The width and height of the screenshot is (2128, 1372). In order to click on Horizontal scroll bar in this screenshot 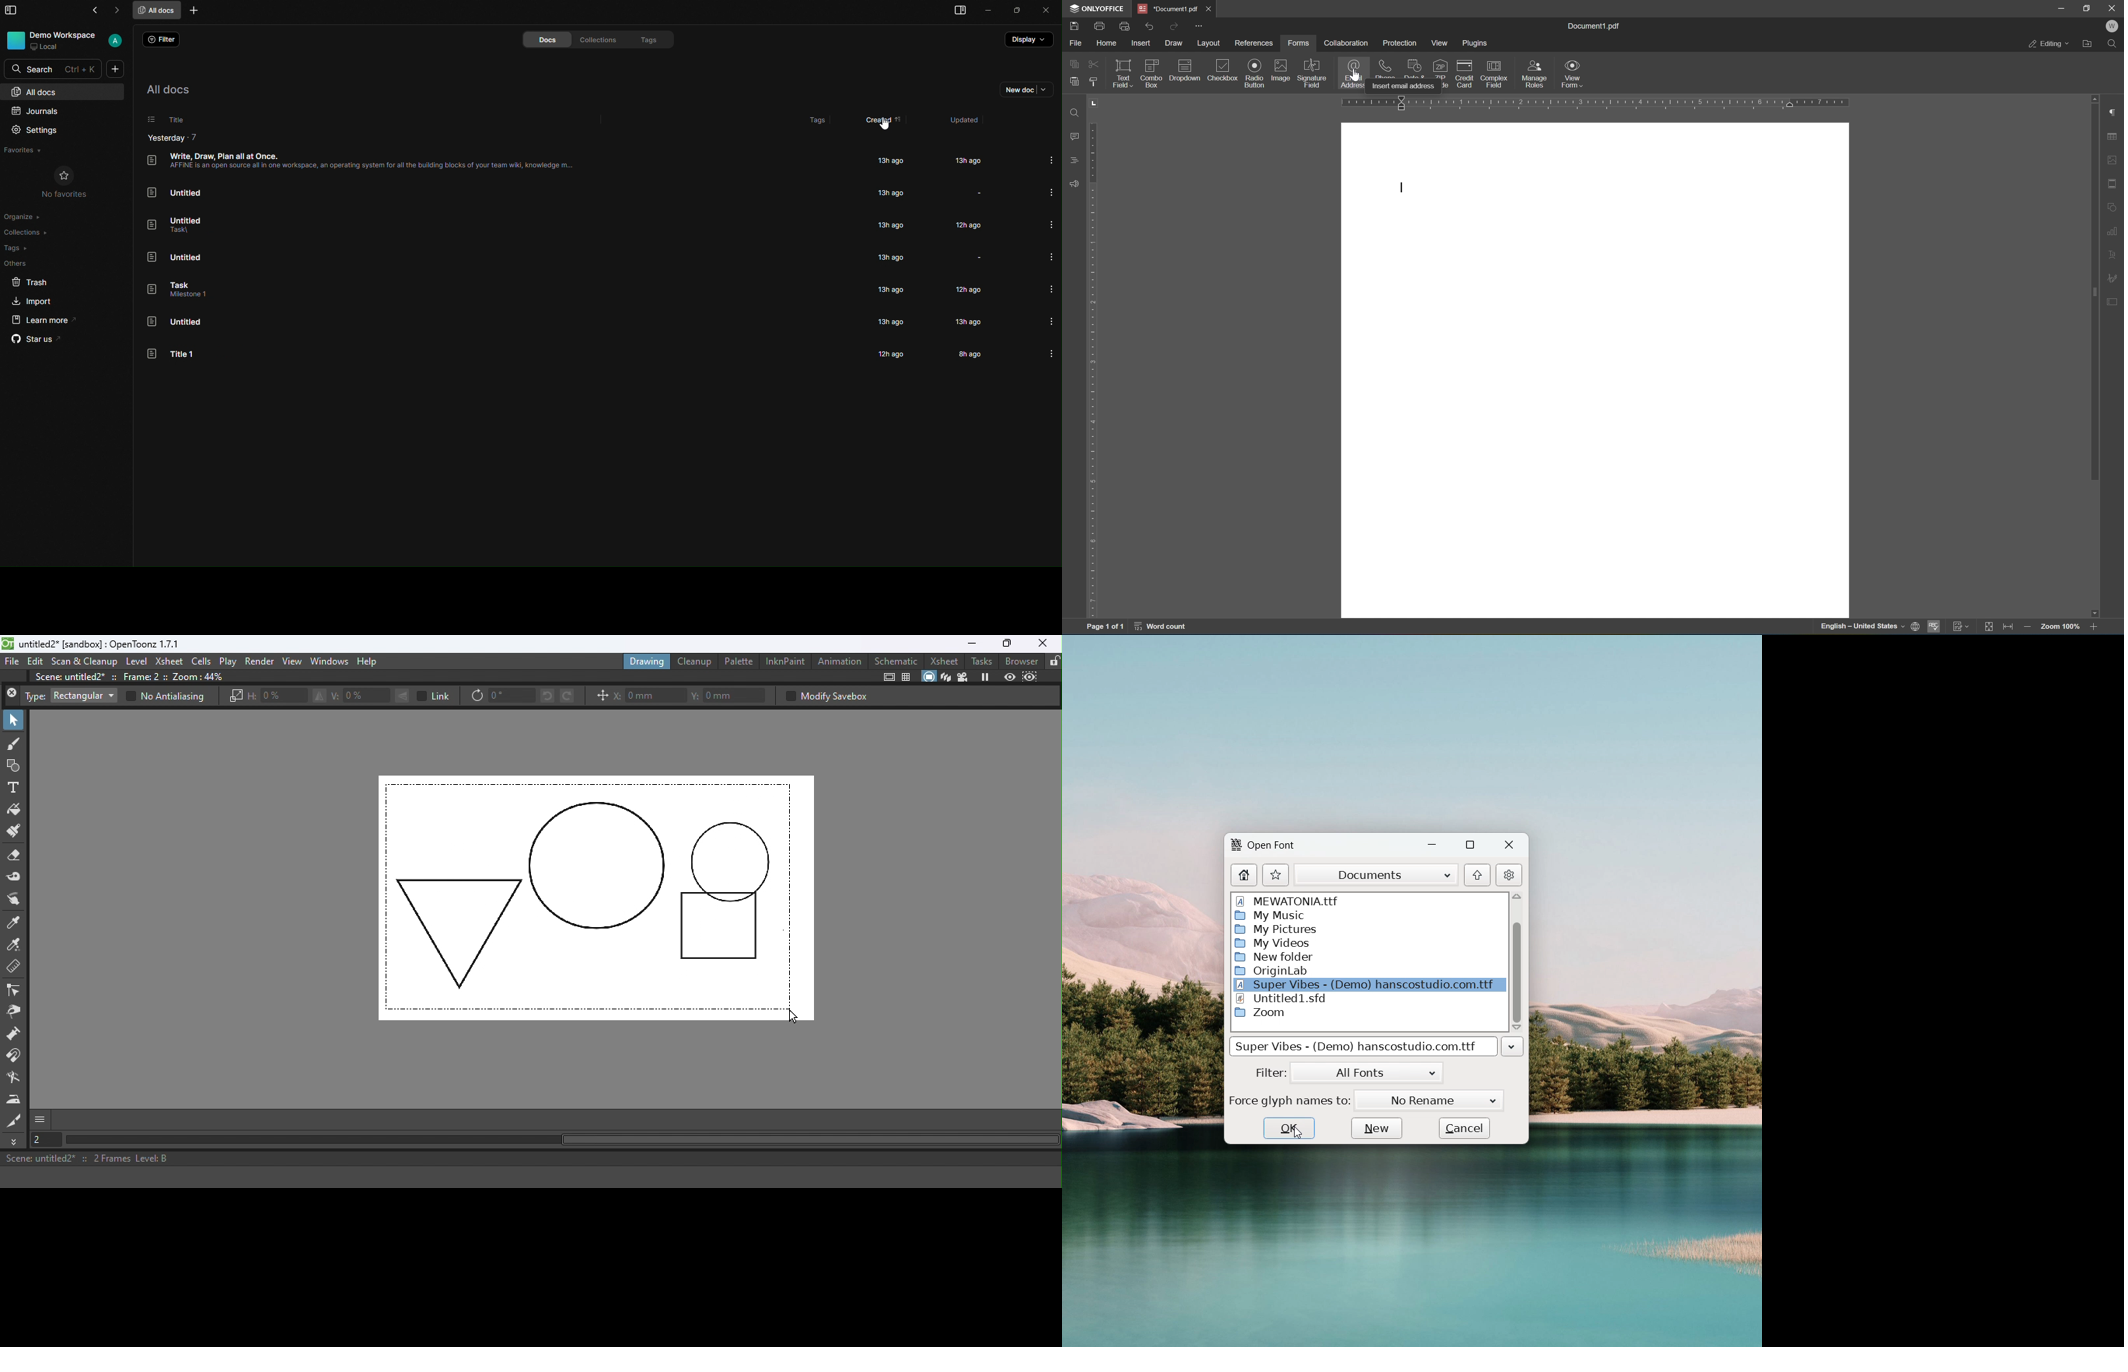, I will do `click(570, 1141)`.